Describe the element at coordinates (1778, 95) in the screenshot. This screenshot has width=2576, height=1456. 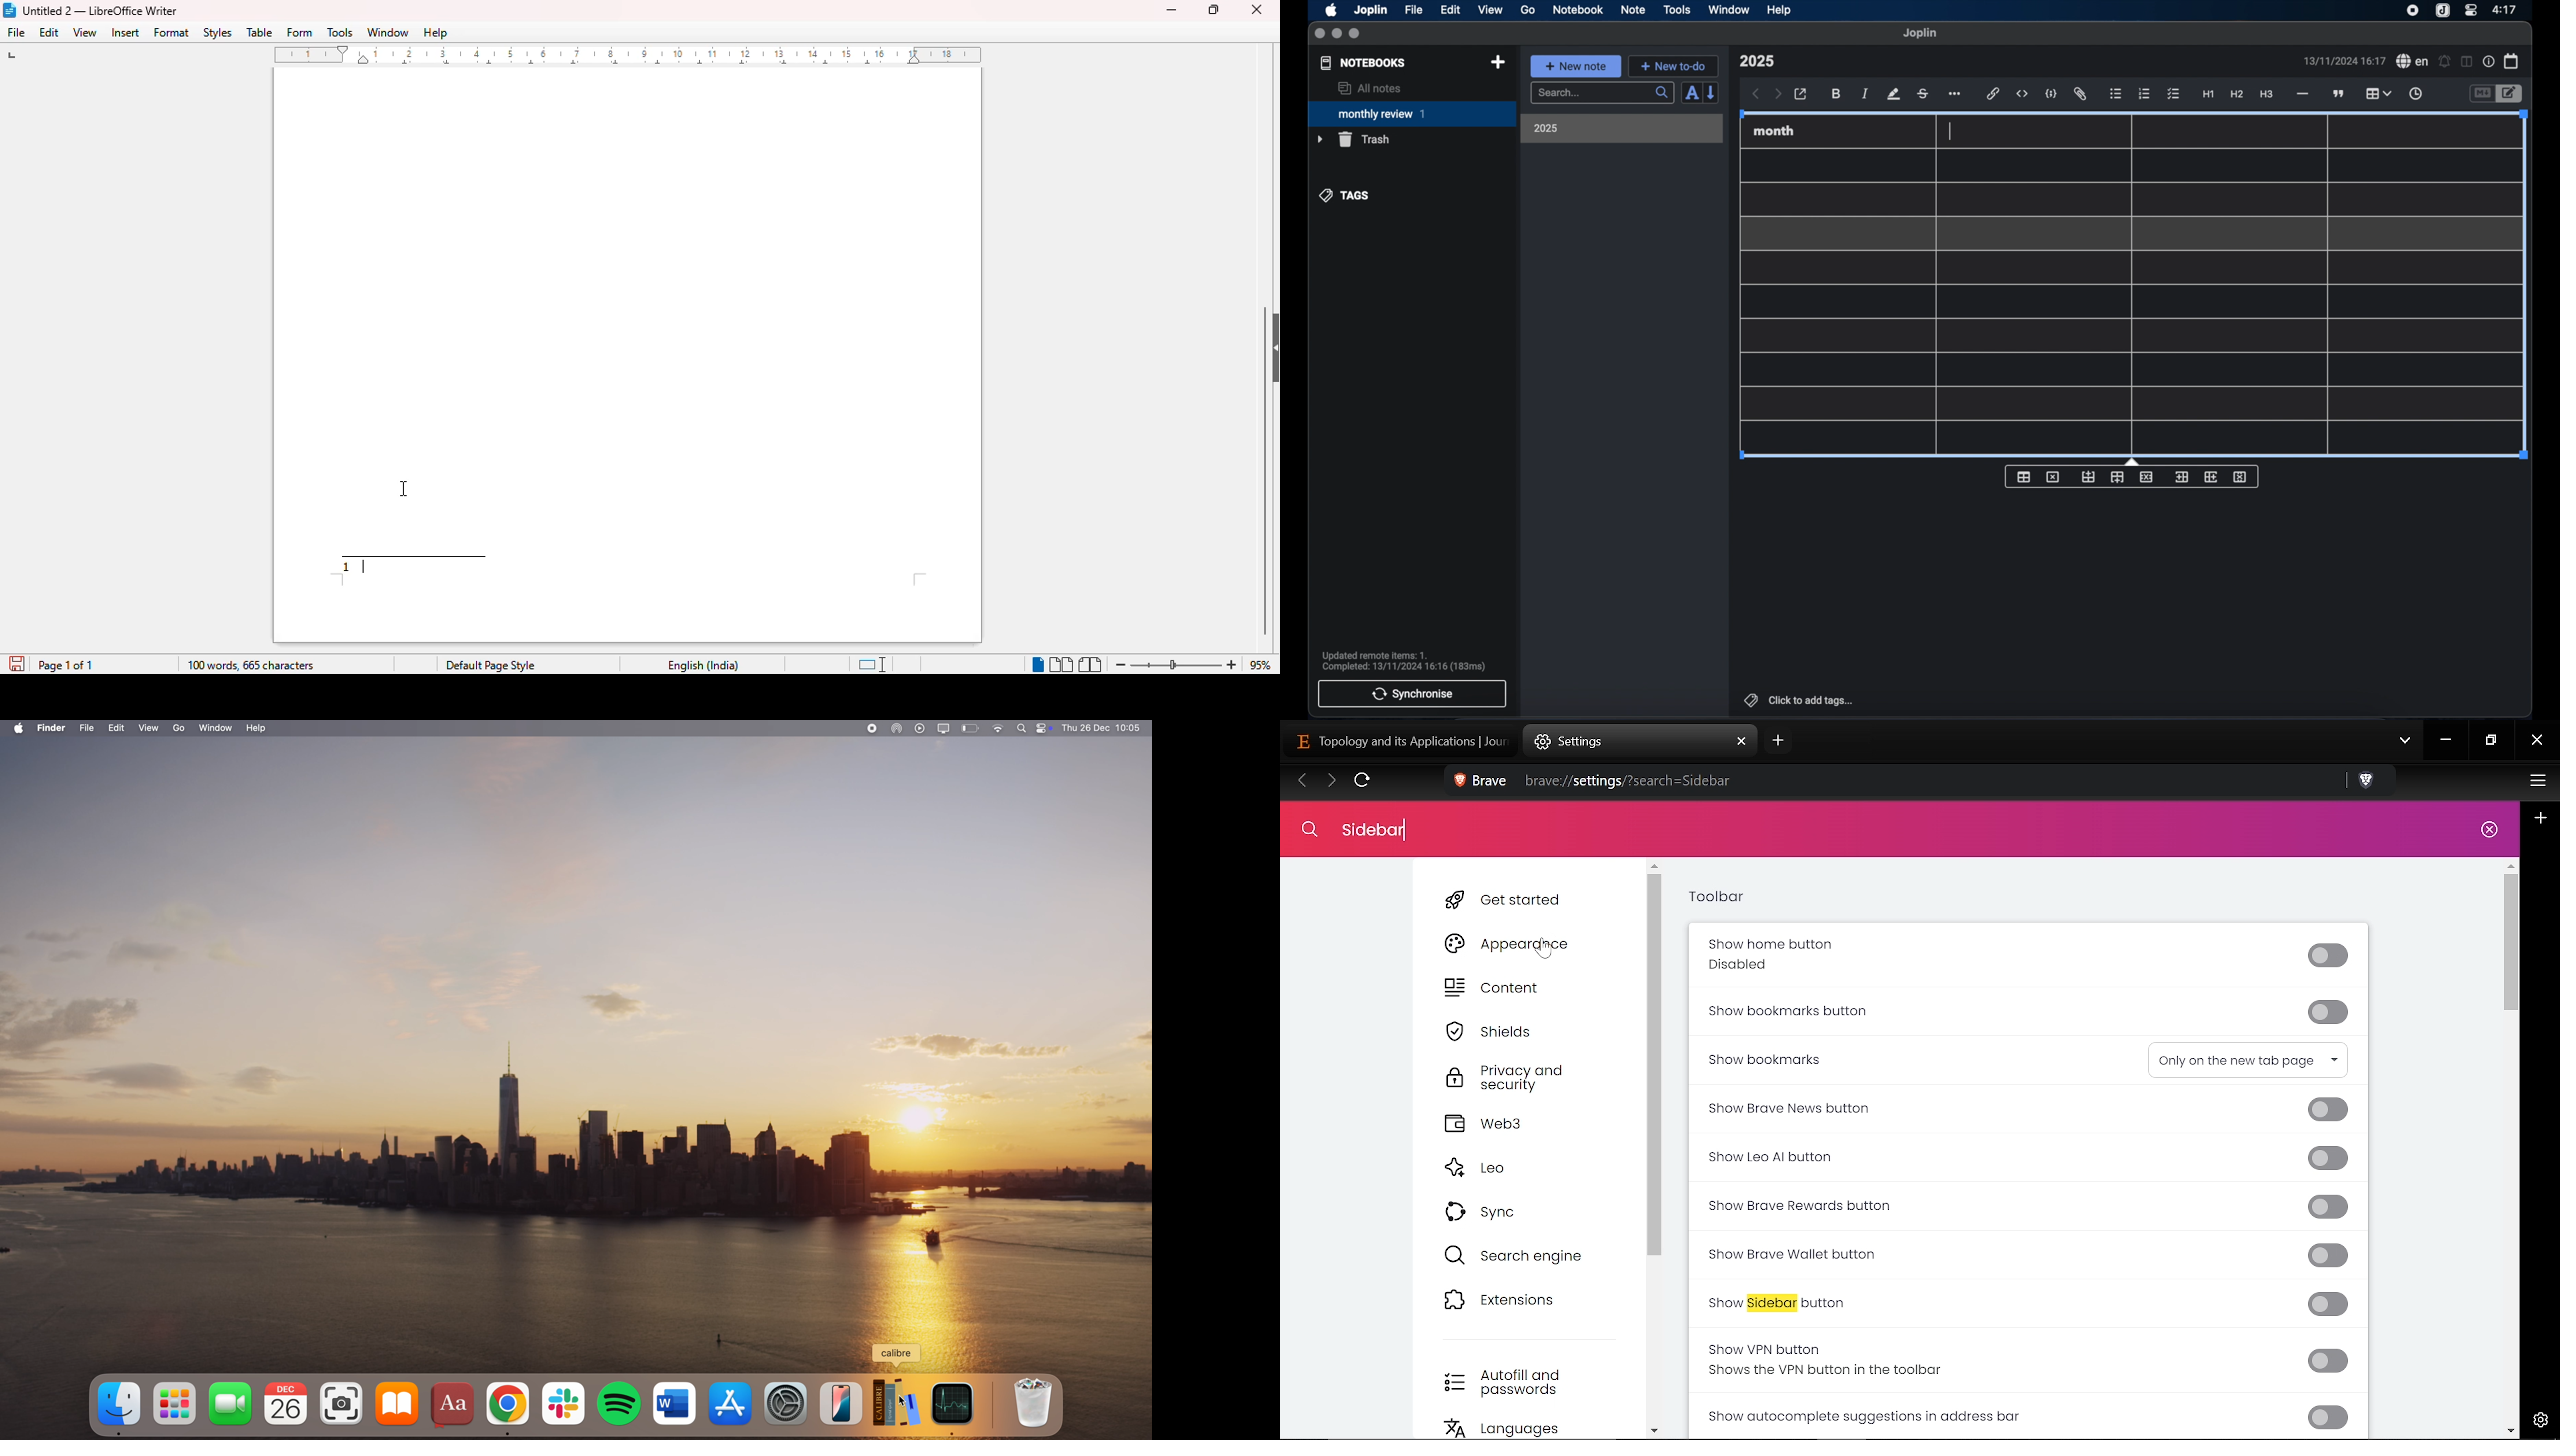
I see `forward` at that location.